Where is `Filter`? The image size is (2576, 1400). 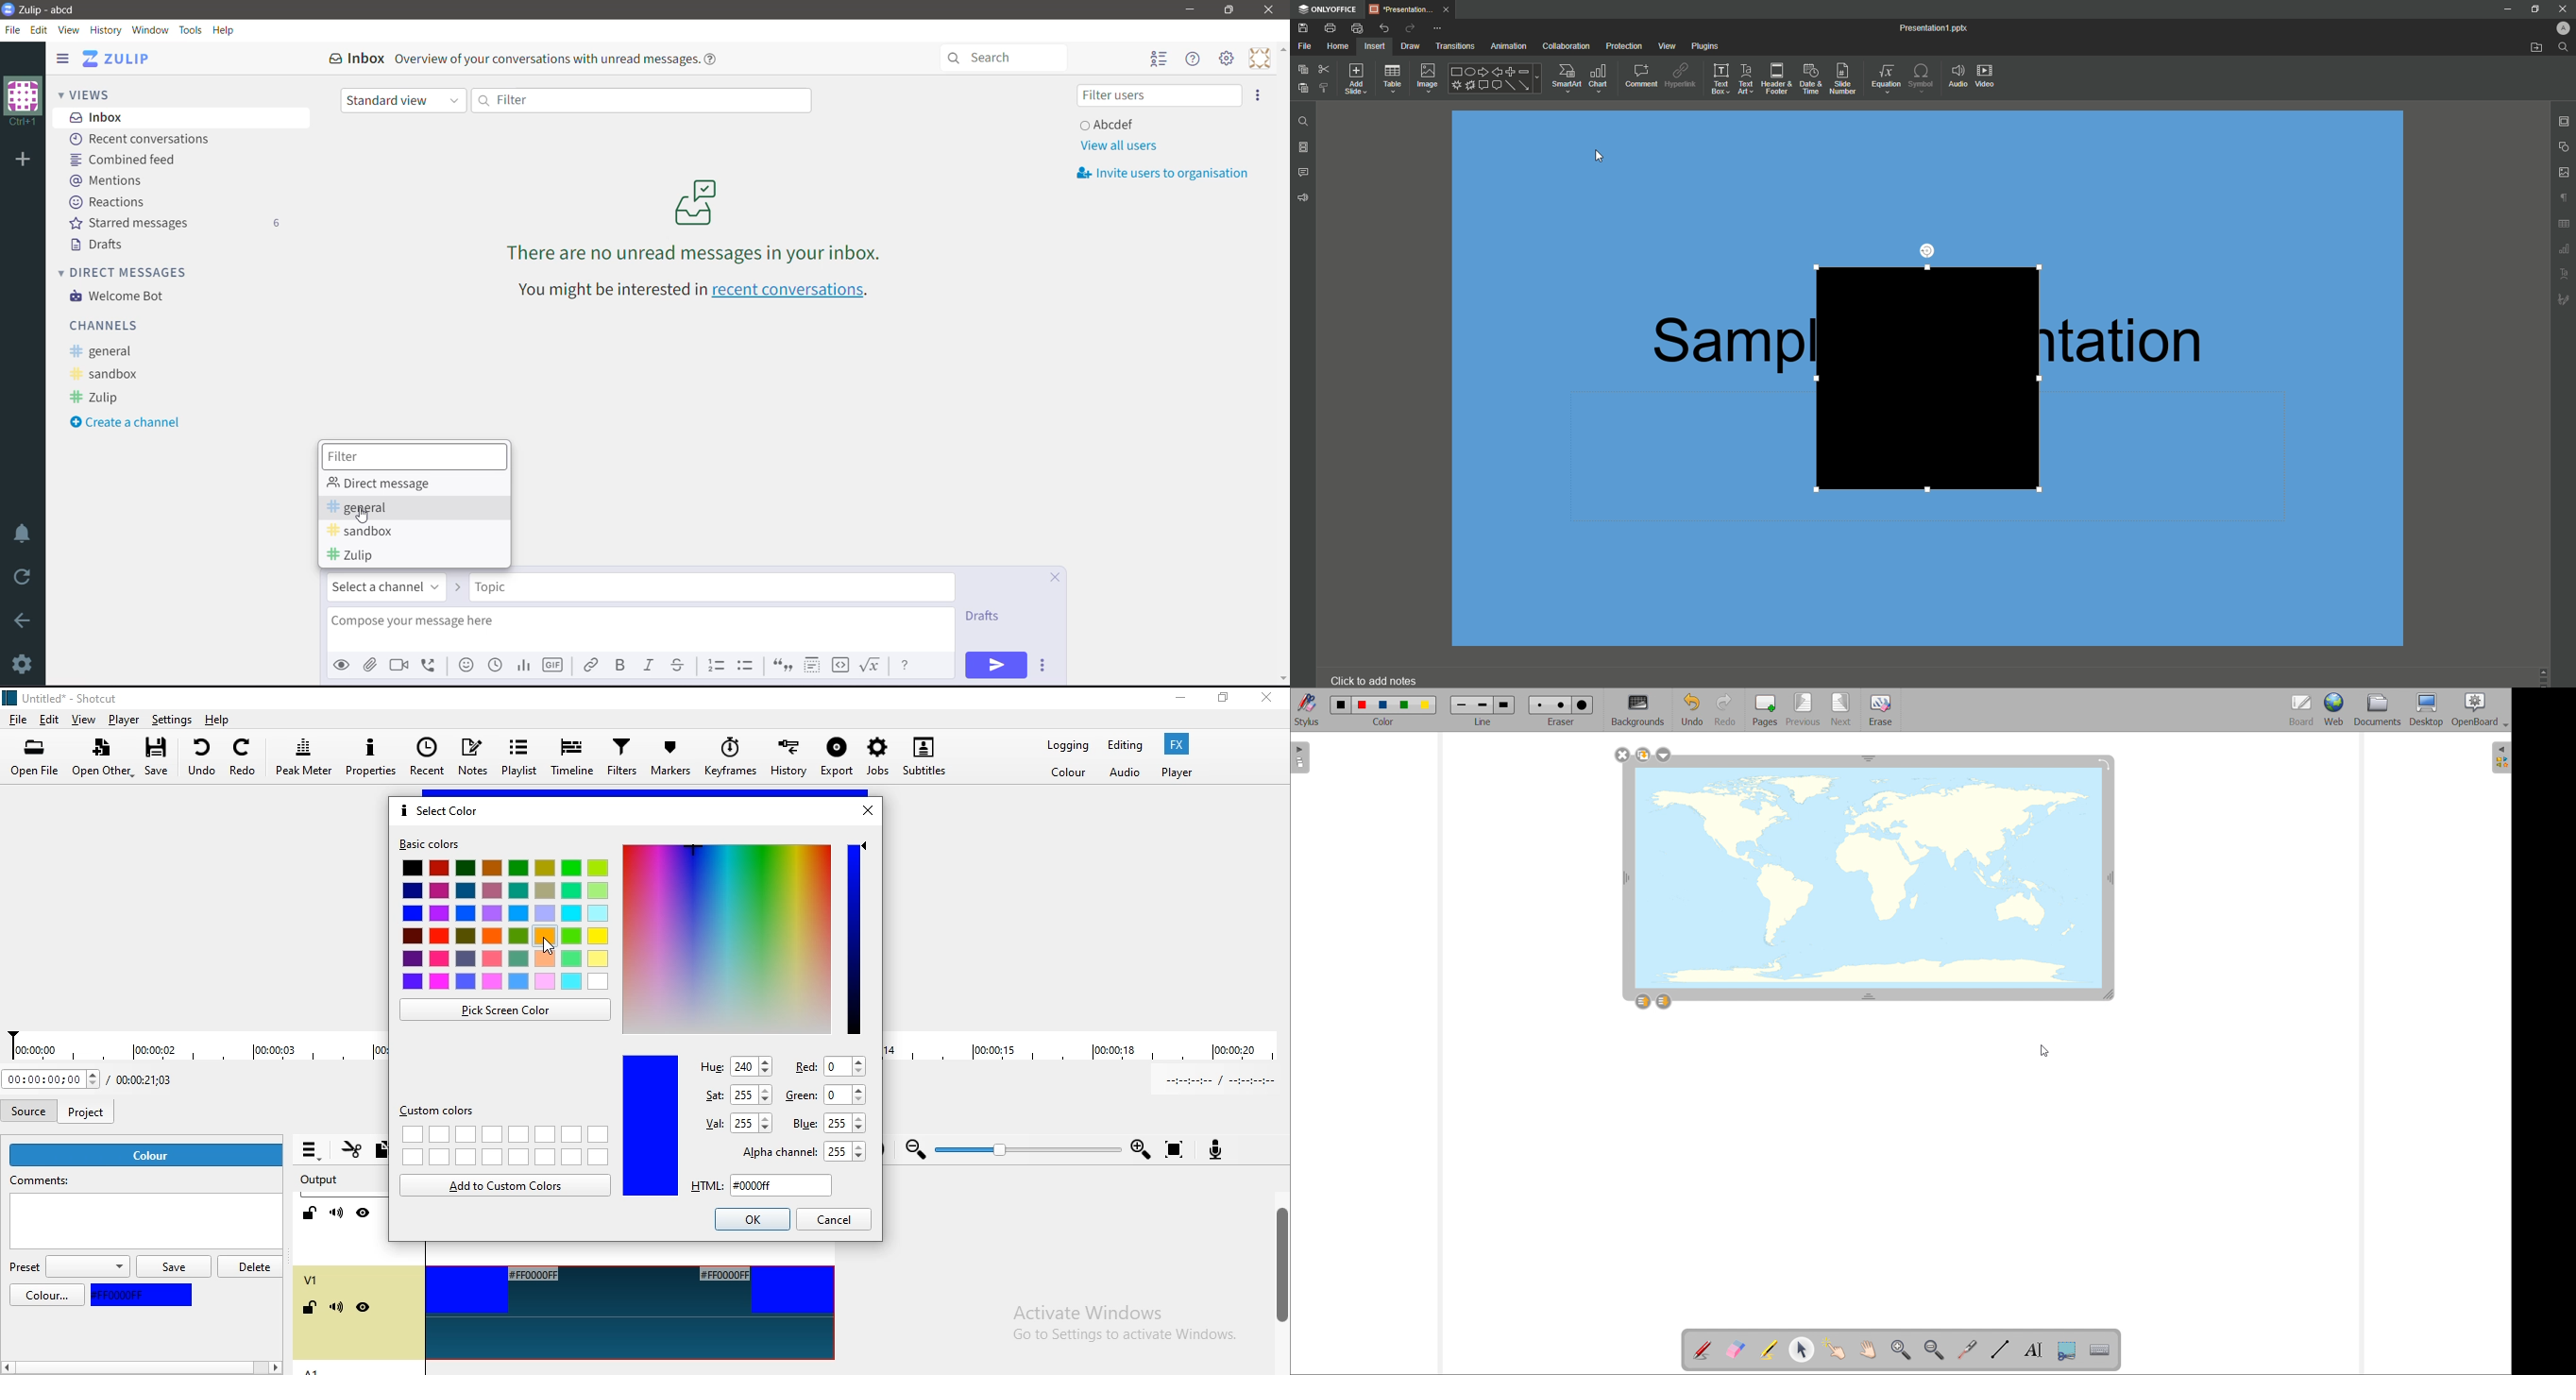
Filter is located at coordinates (417, 458).